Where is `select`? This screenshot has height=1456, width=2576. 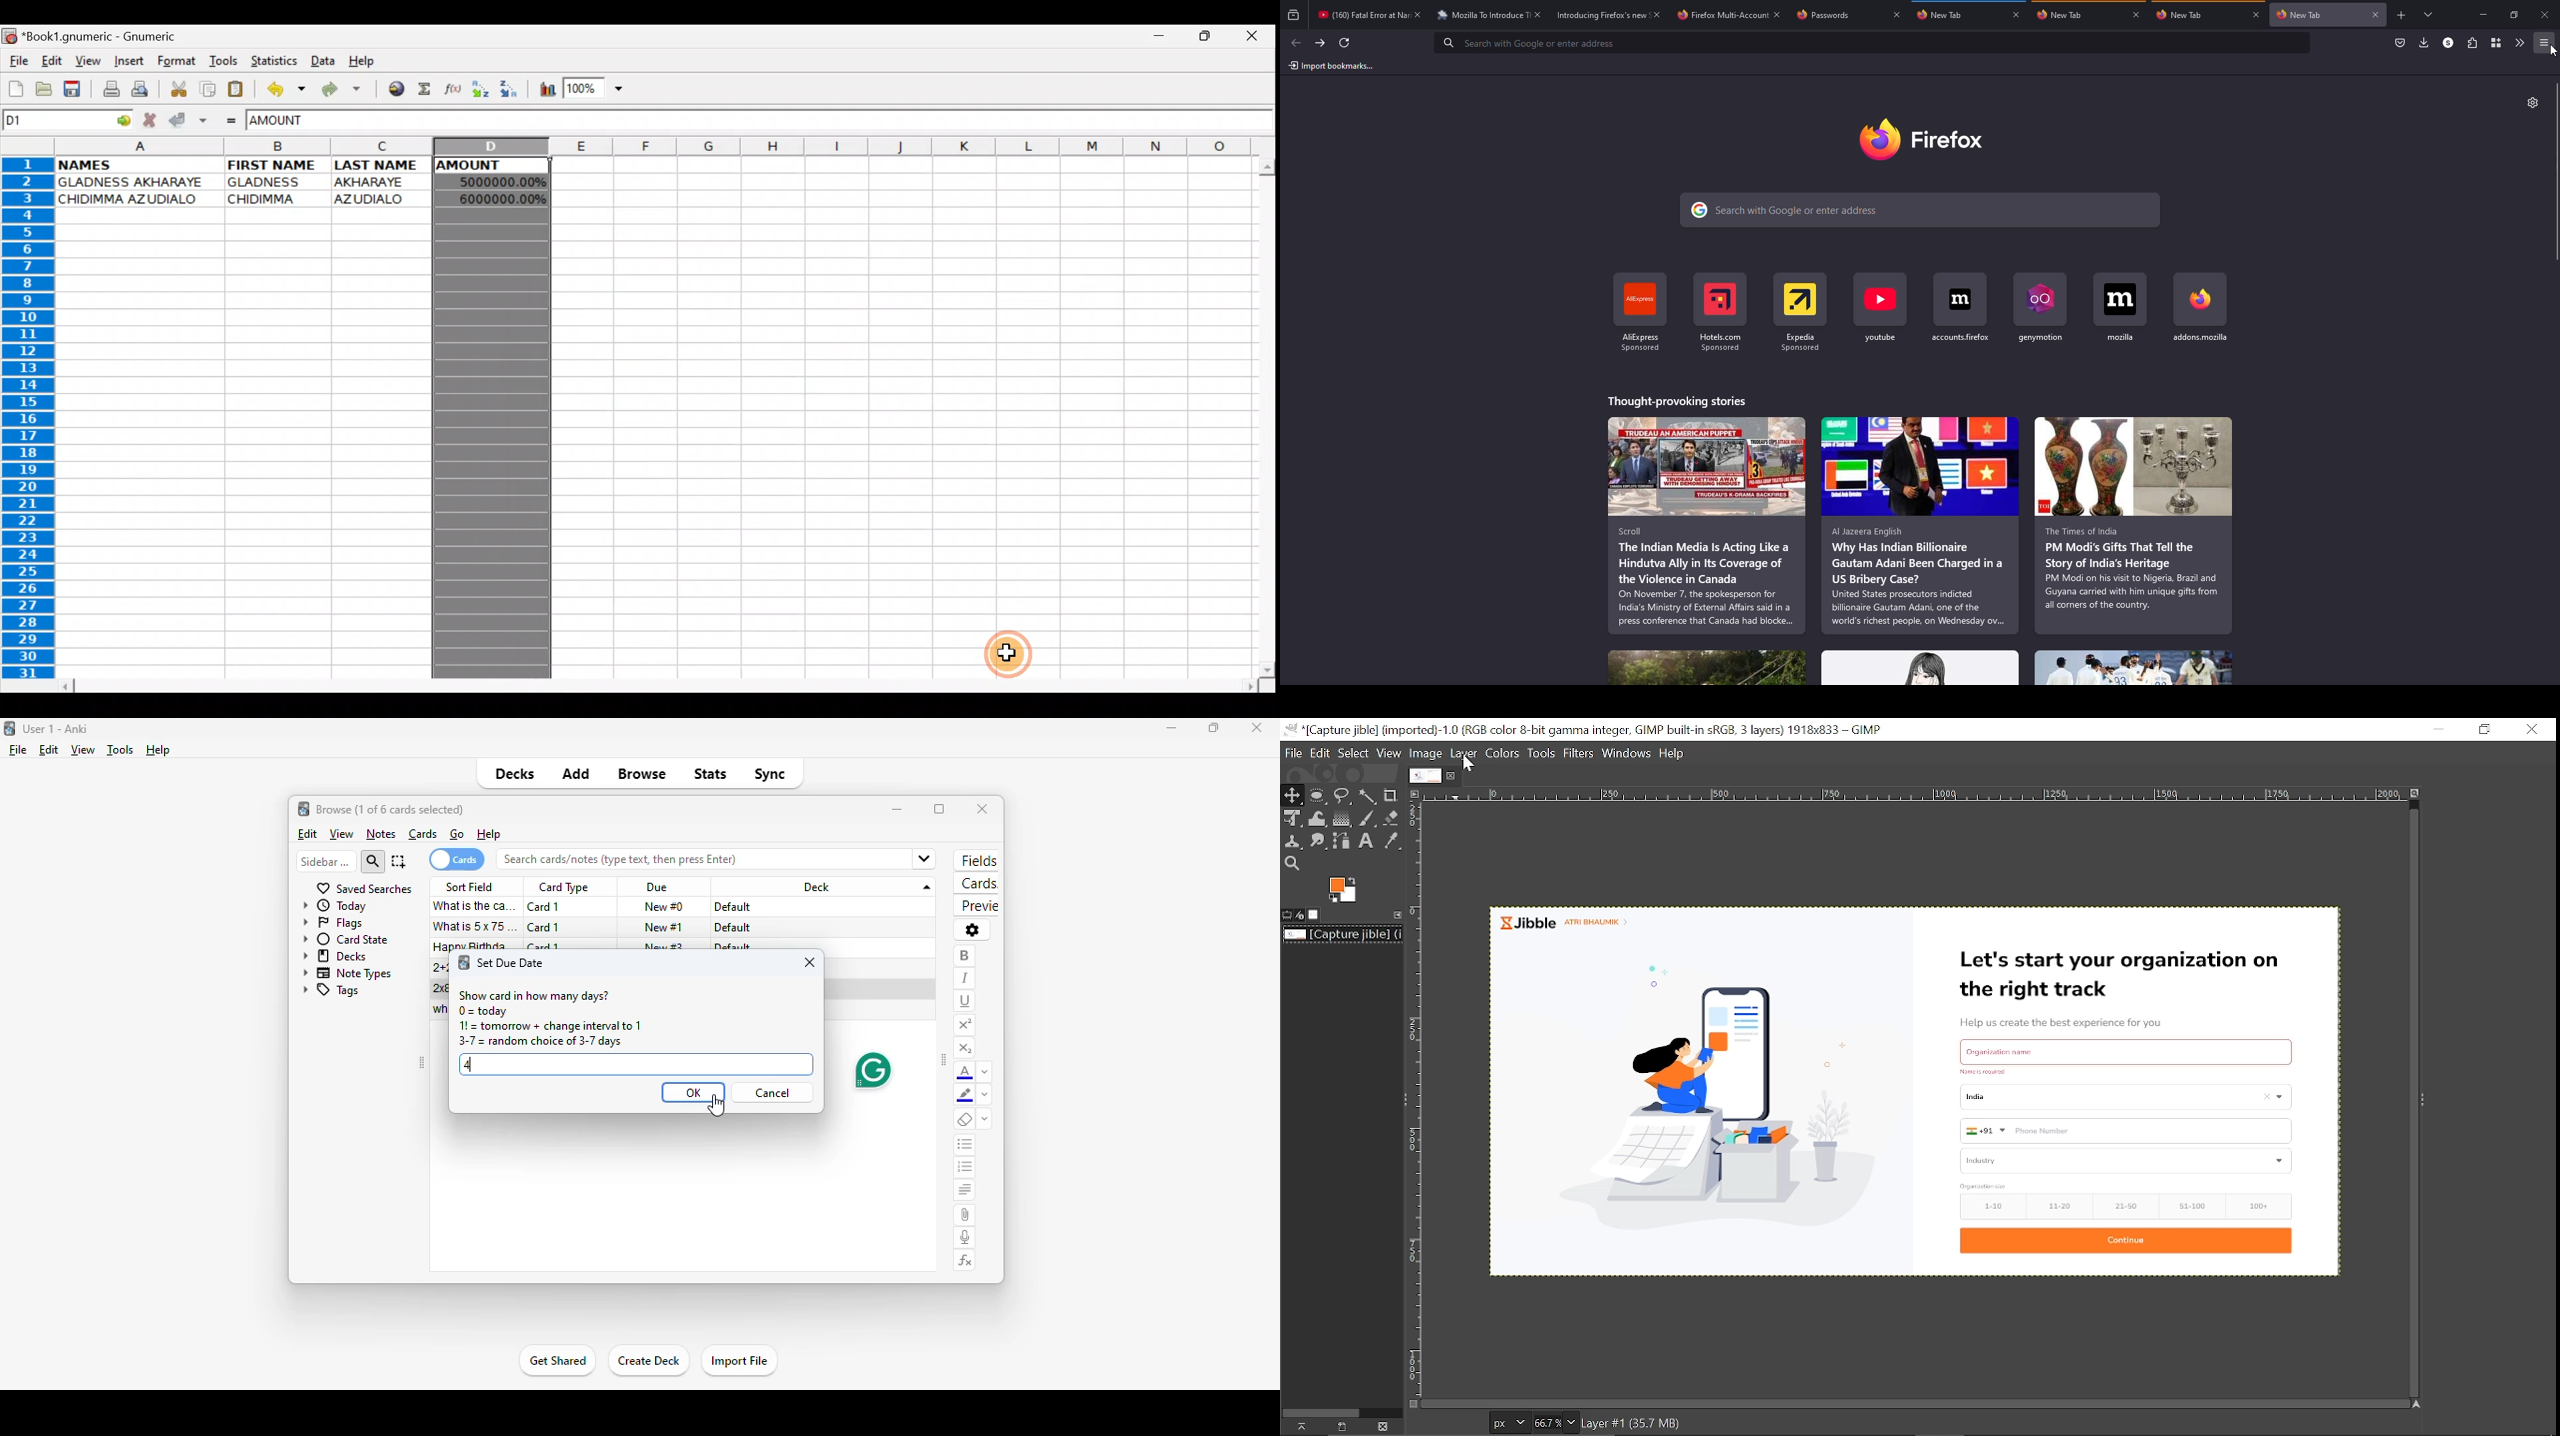 select is located at coordinates (399, 861).